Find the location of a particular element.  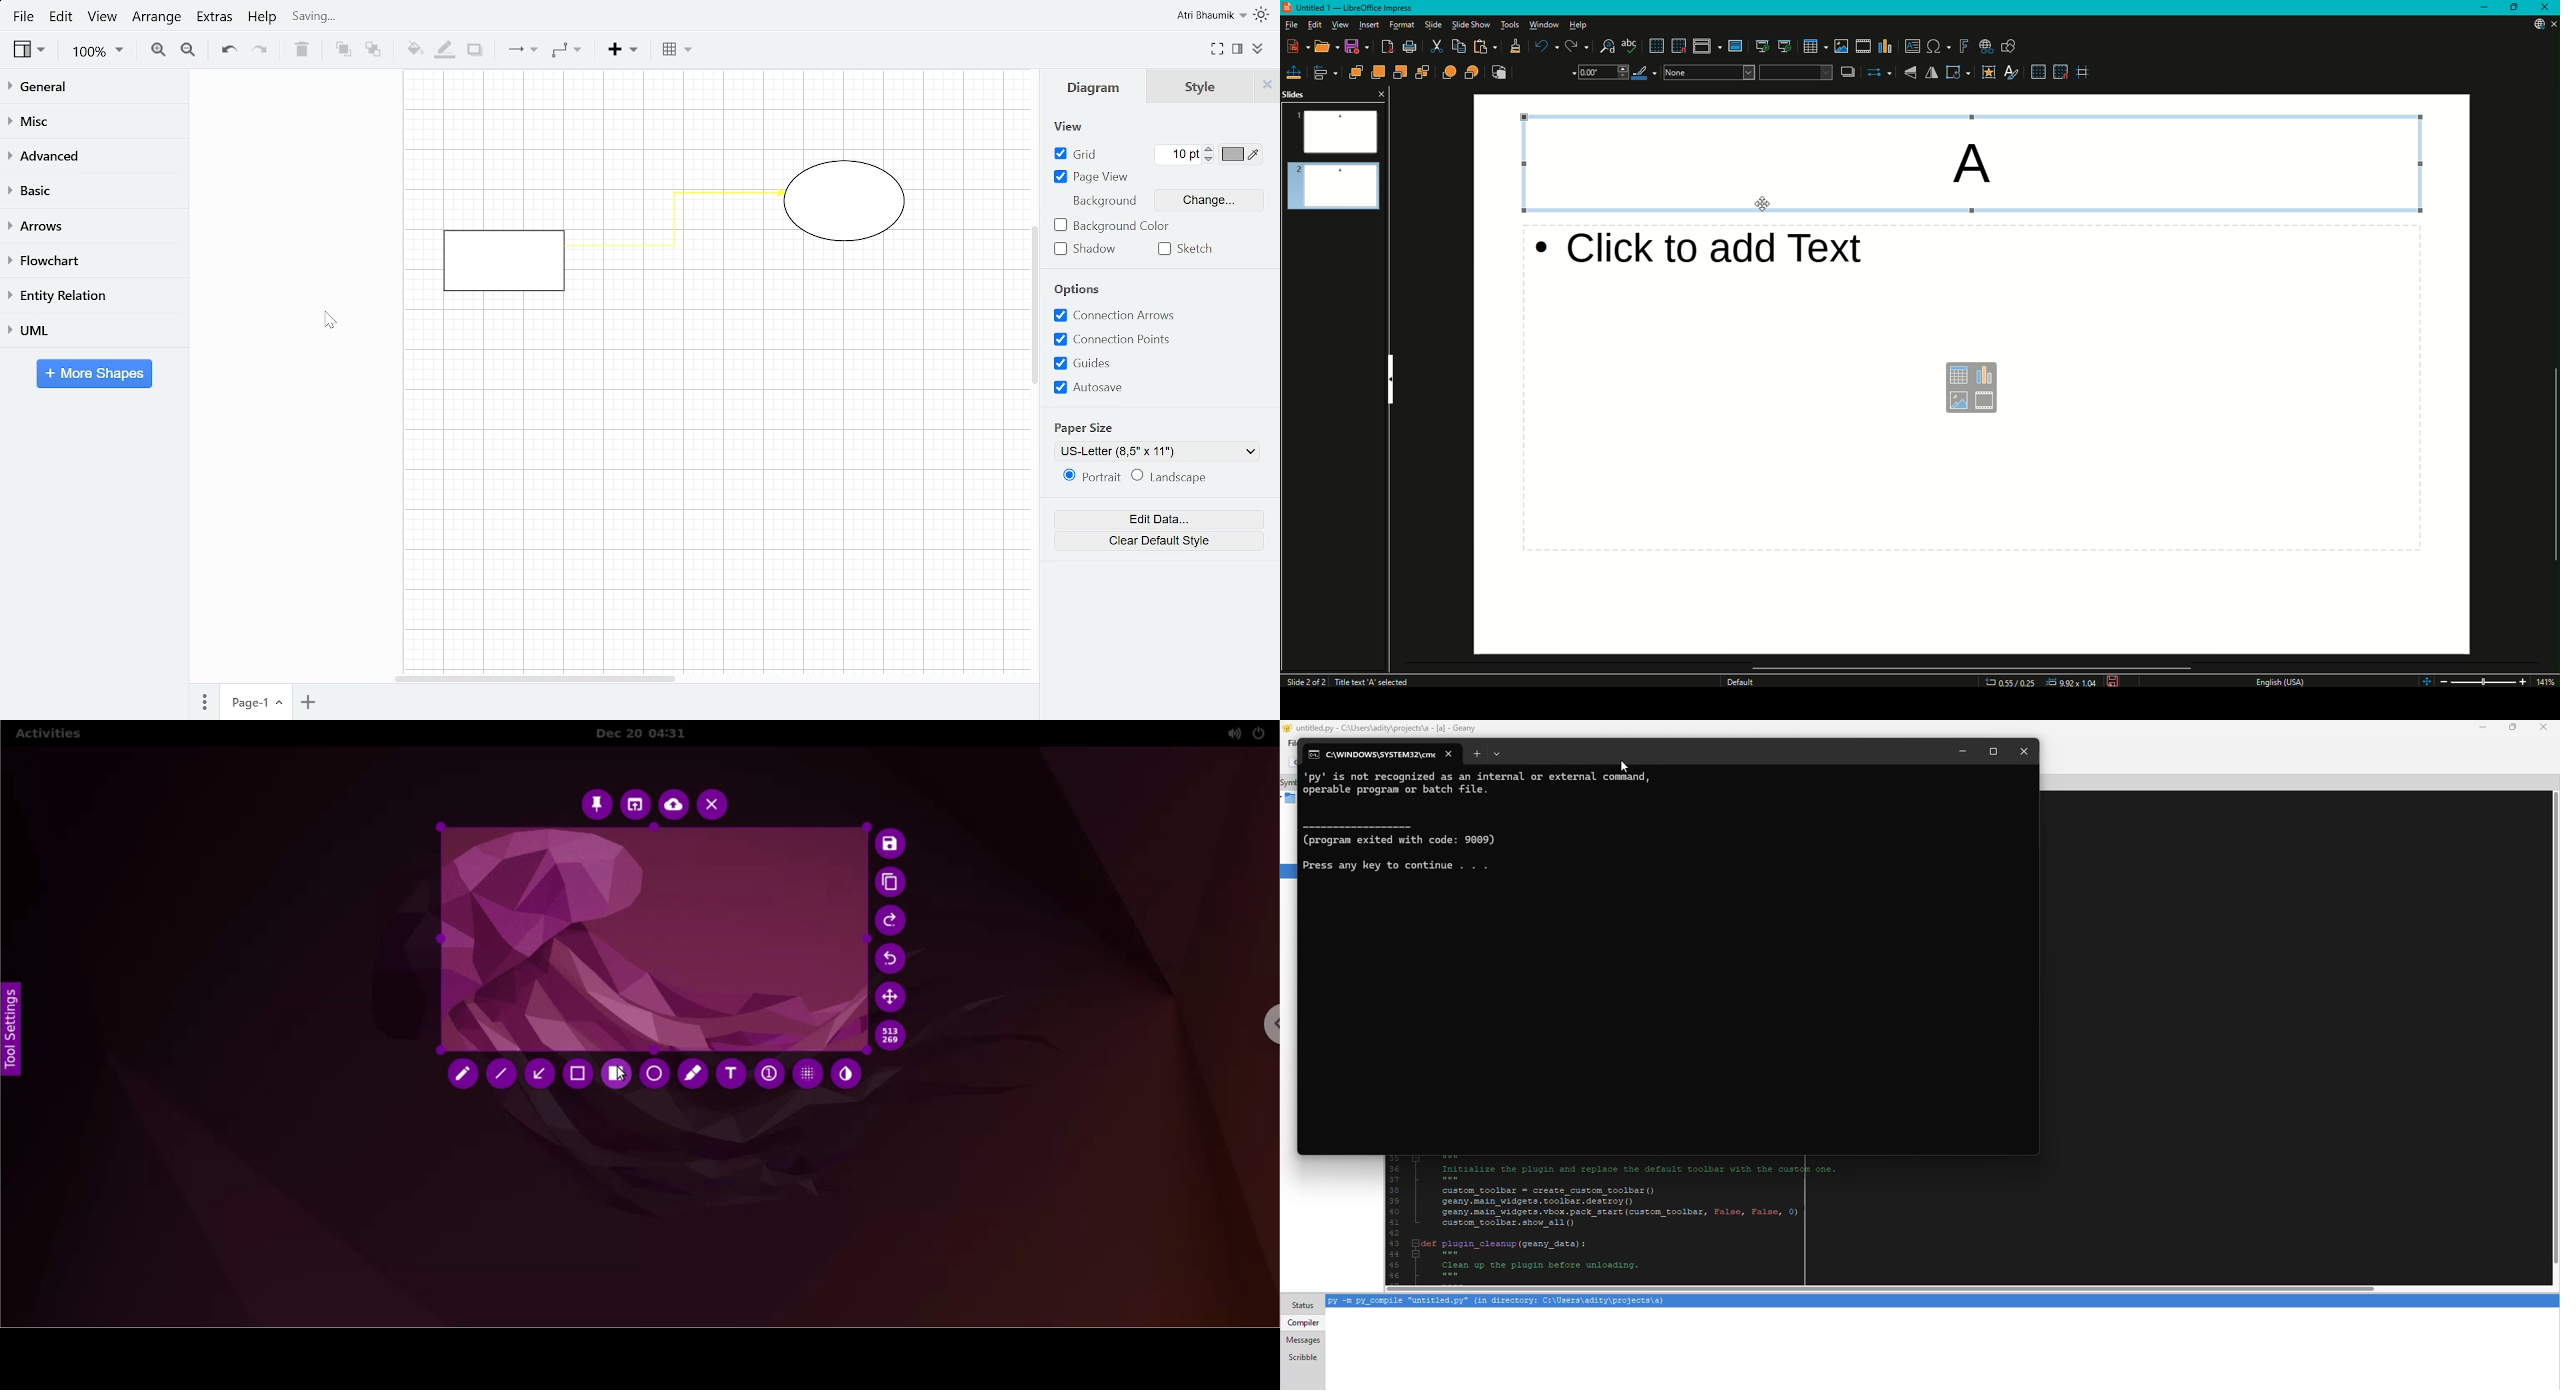

Slide 1 Preview is located at coordinates (1335, 131).